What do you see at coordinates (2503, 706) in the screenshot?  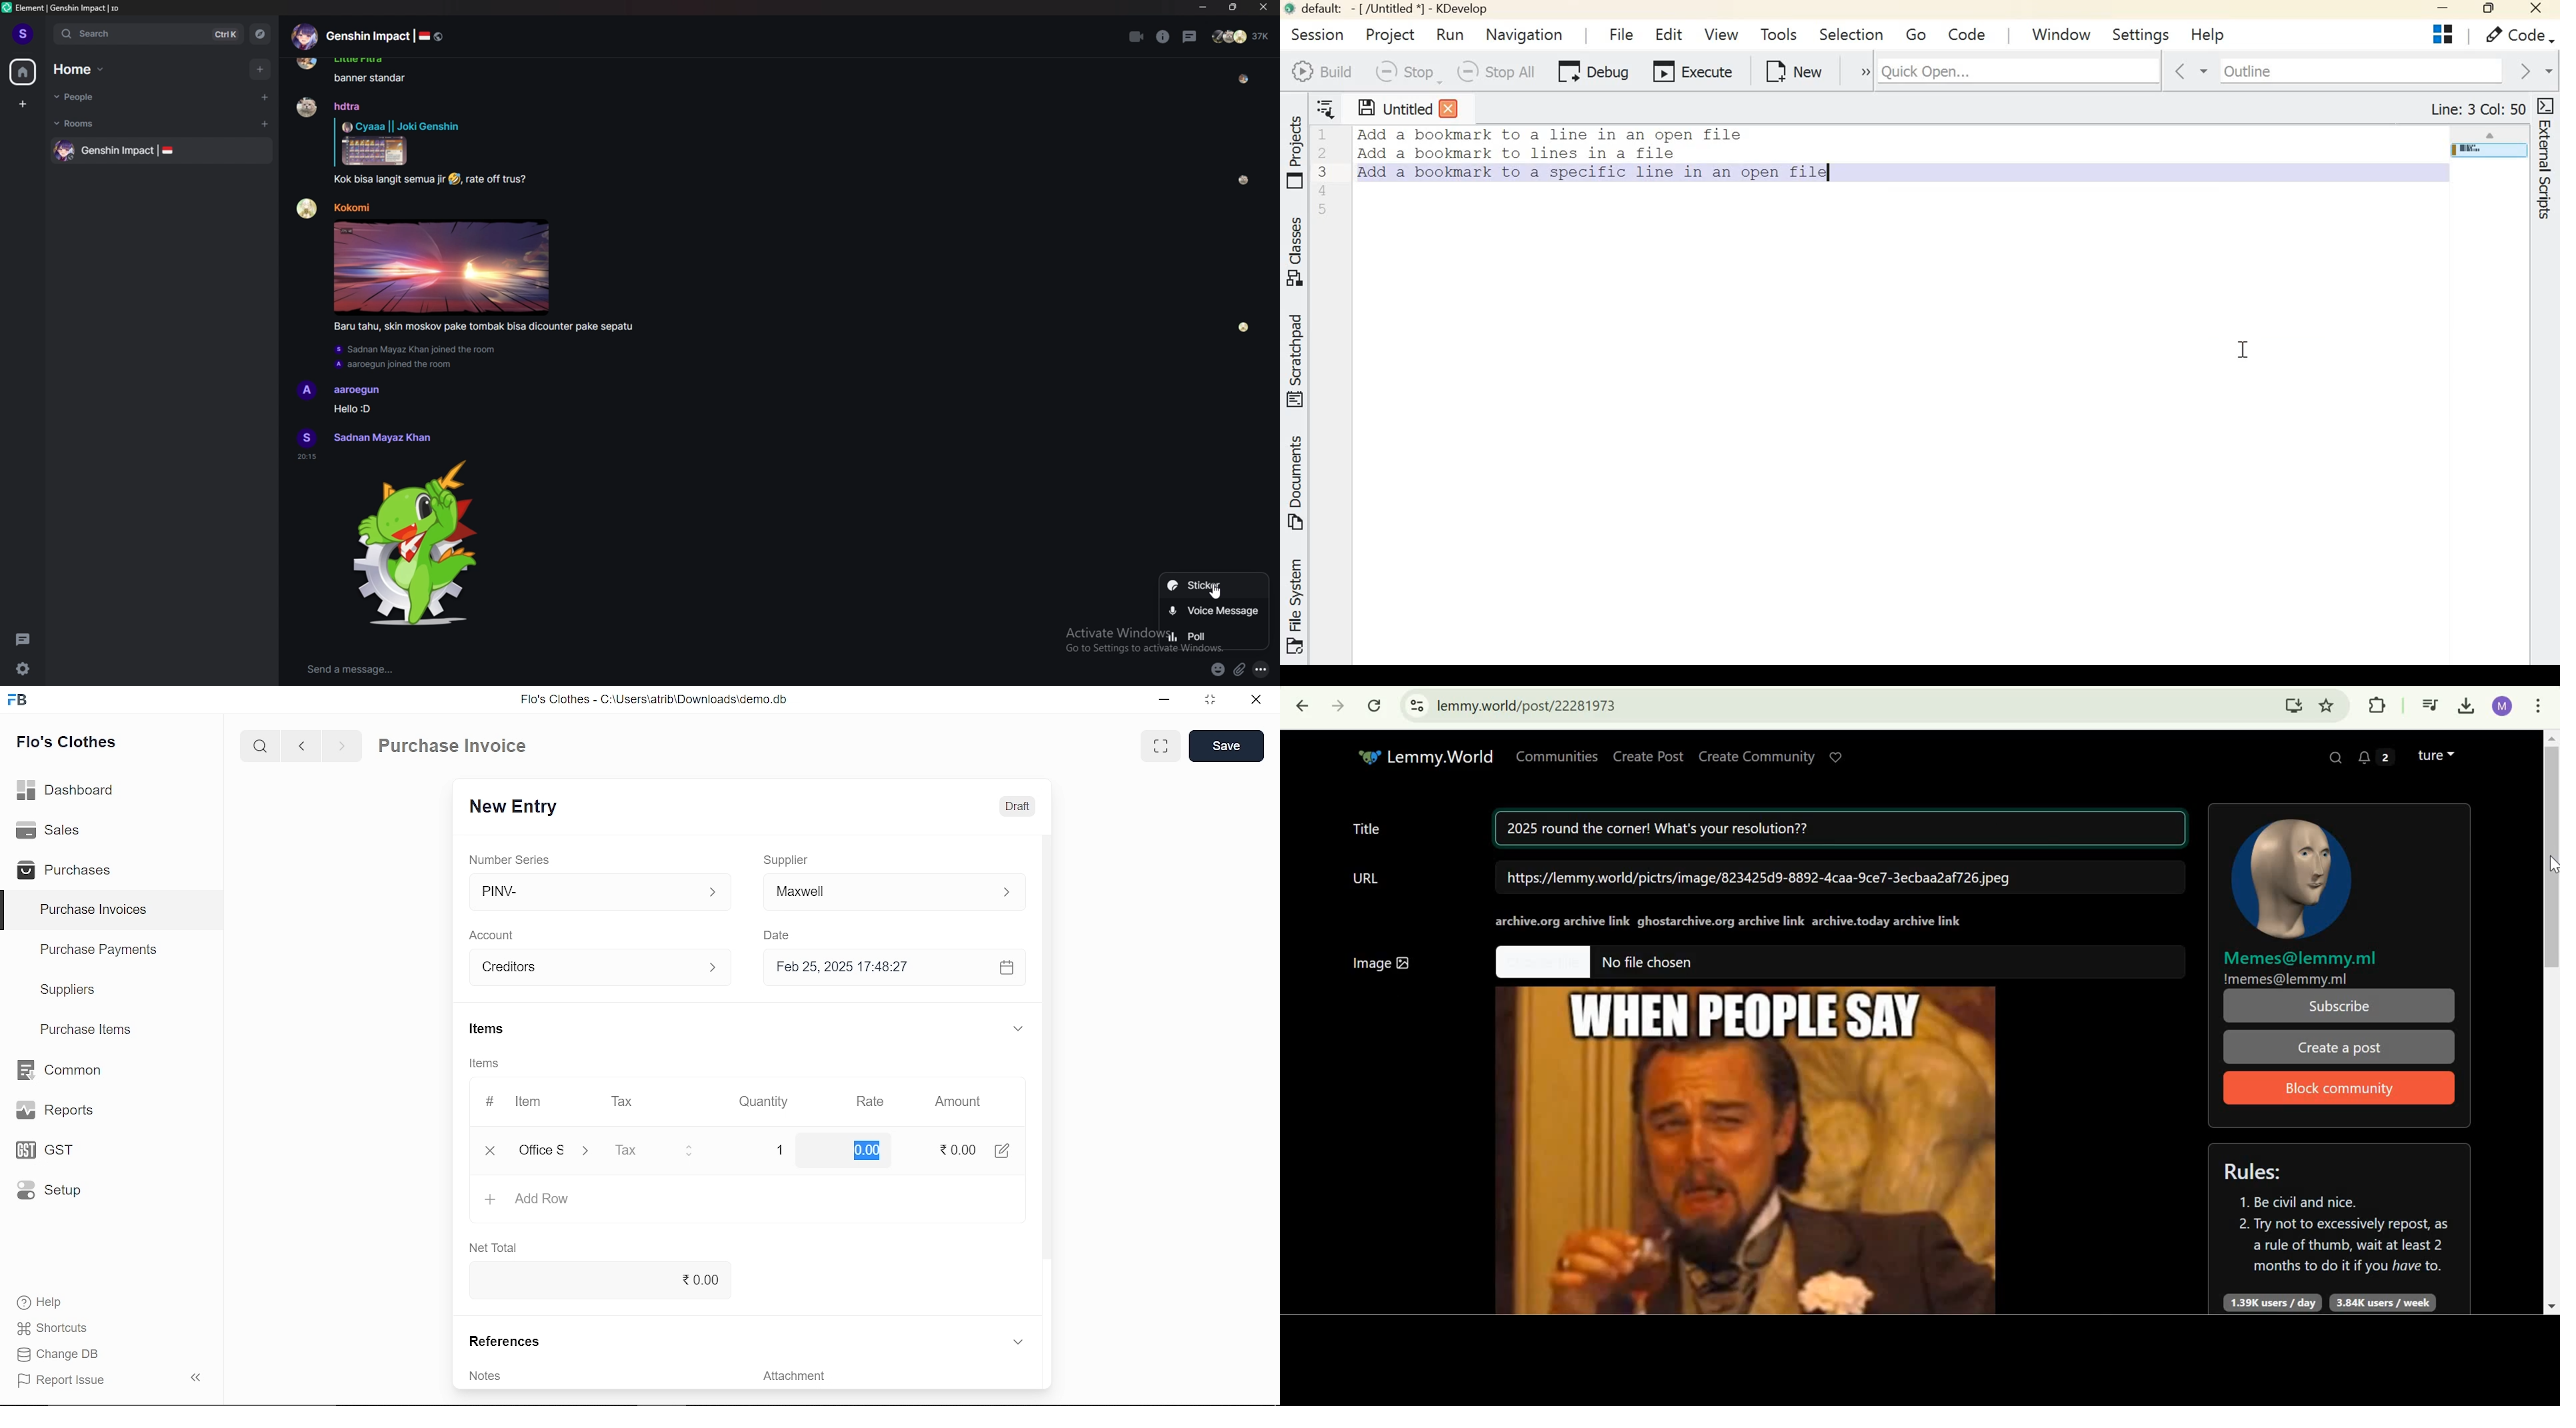 I see `Google account` at bounding box center [2503, 706].